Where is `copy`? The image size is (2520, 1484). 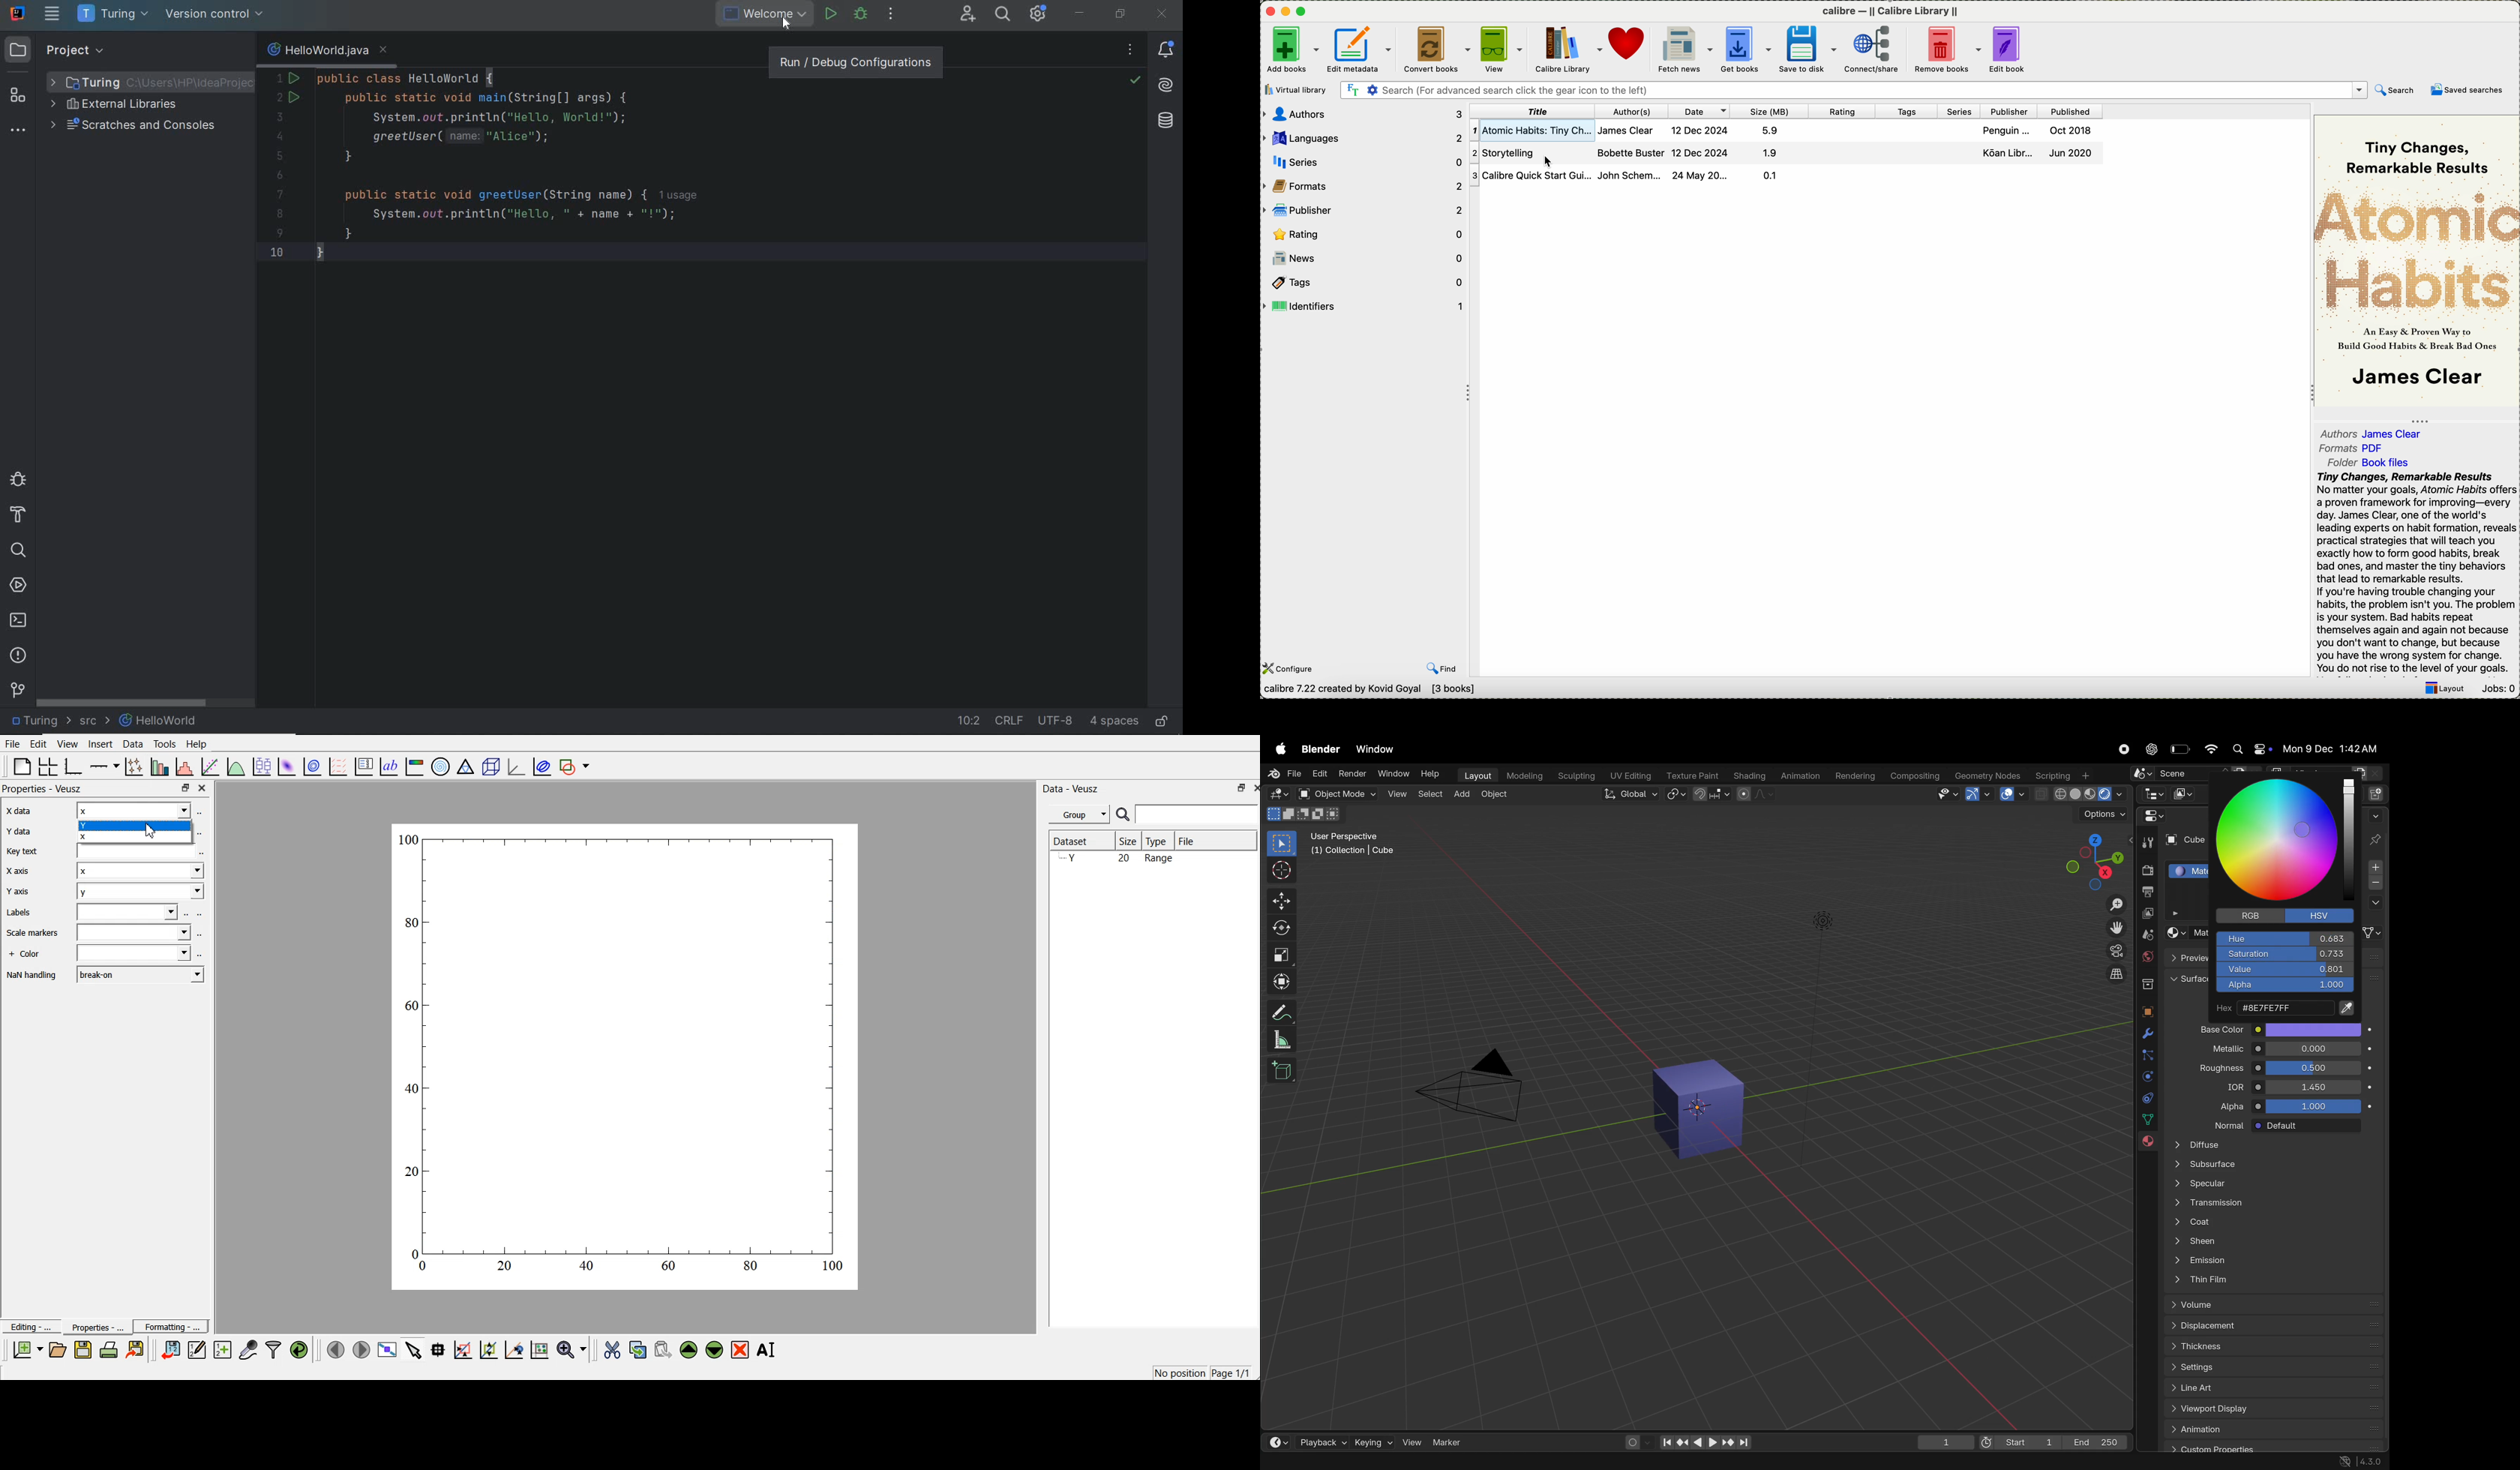
copy is located at coordinates (639, 1347).